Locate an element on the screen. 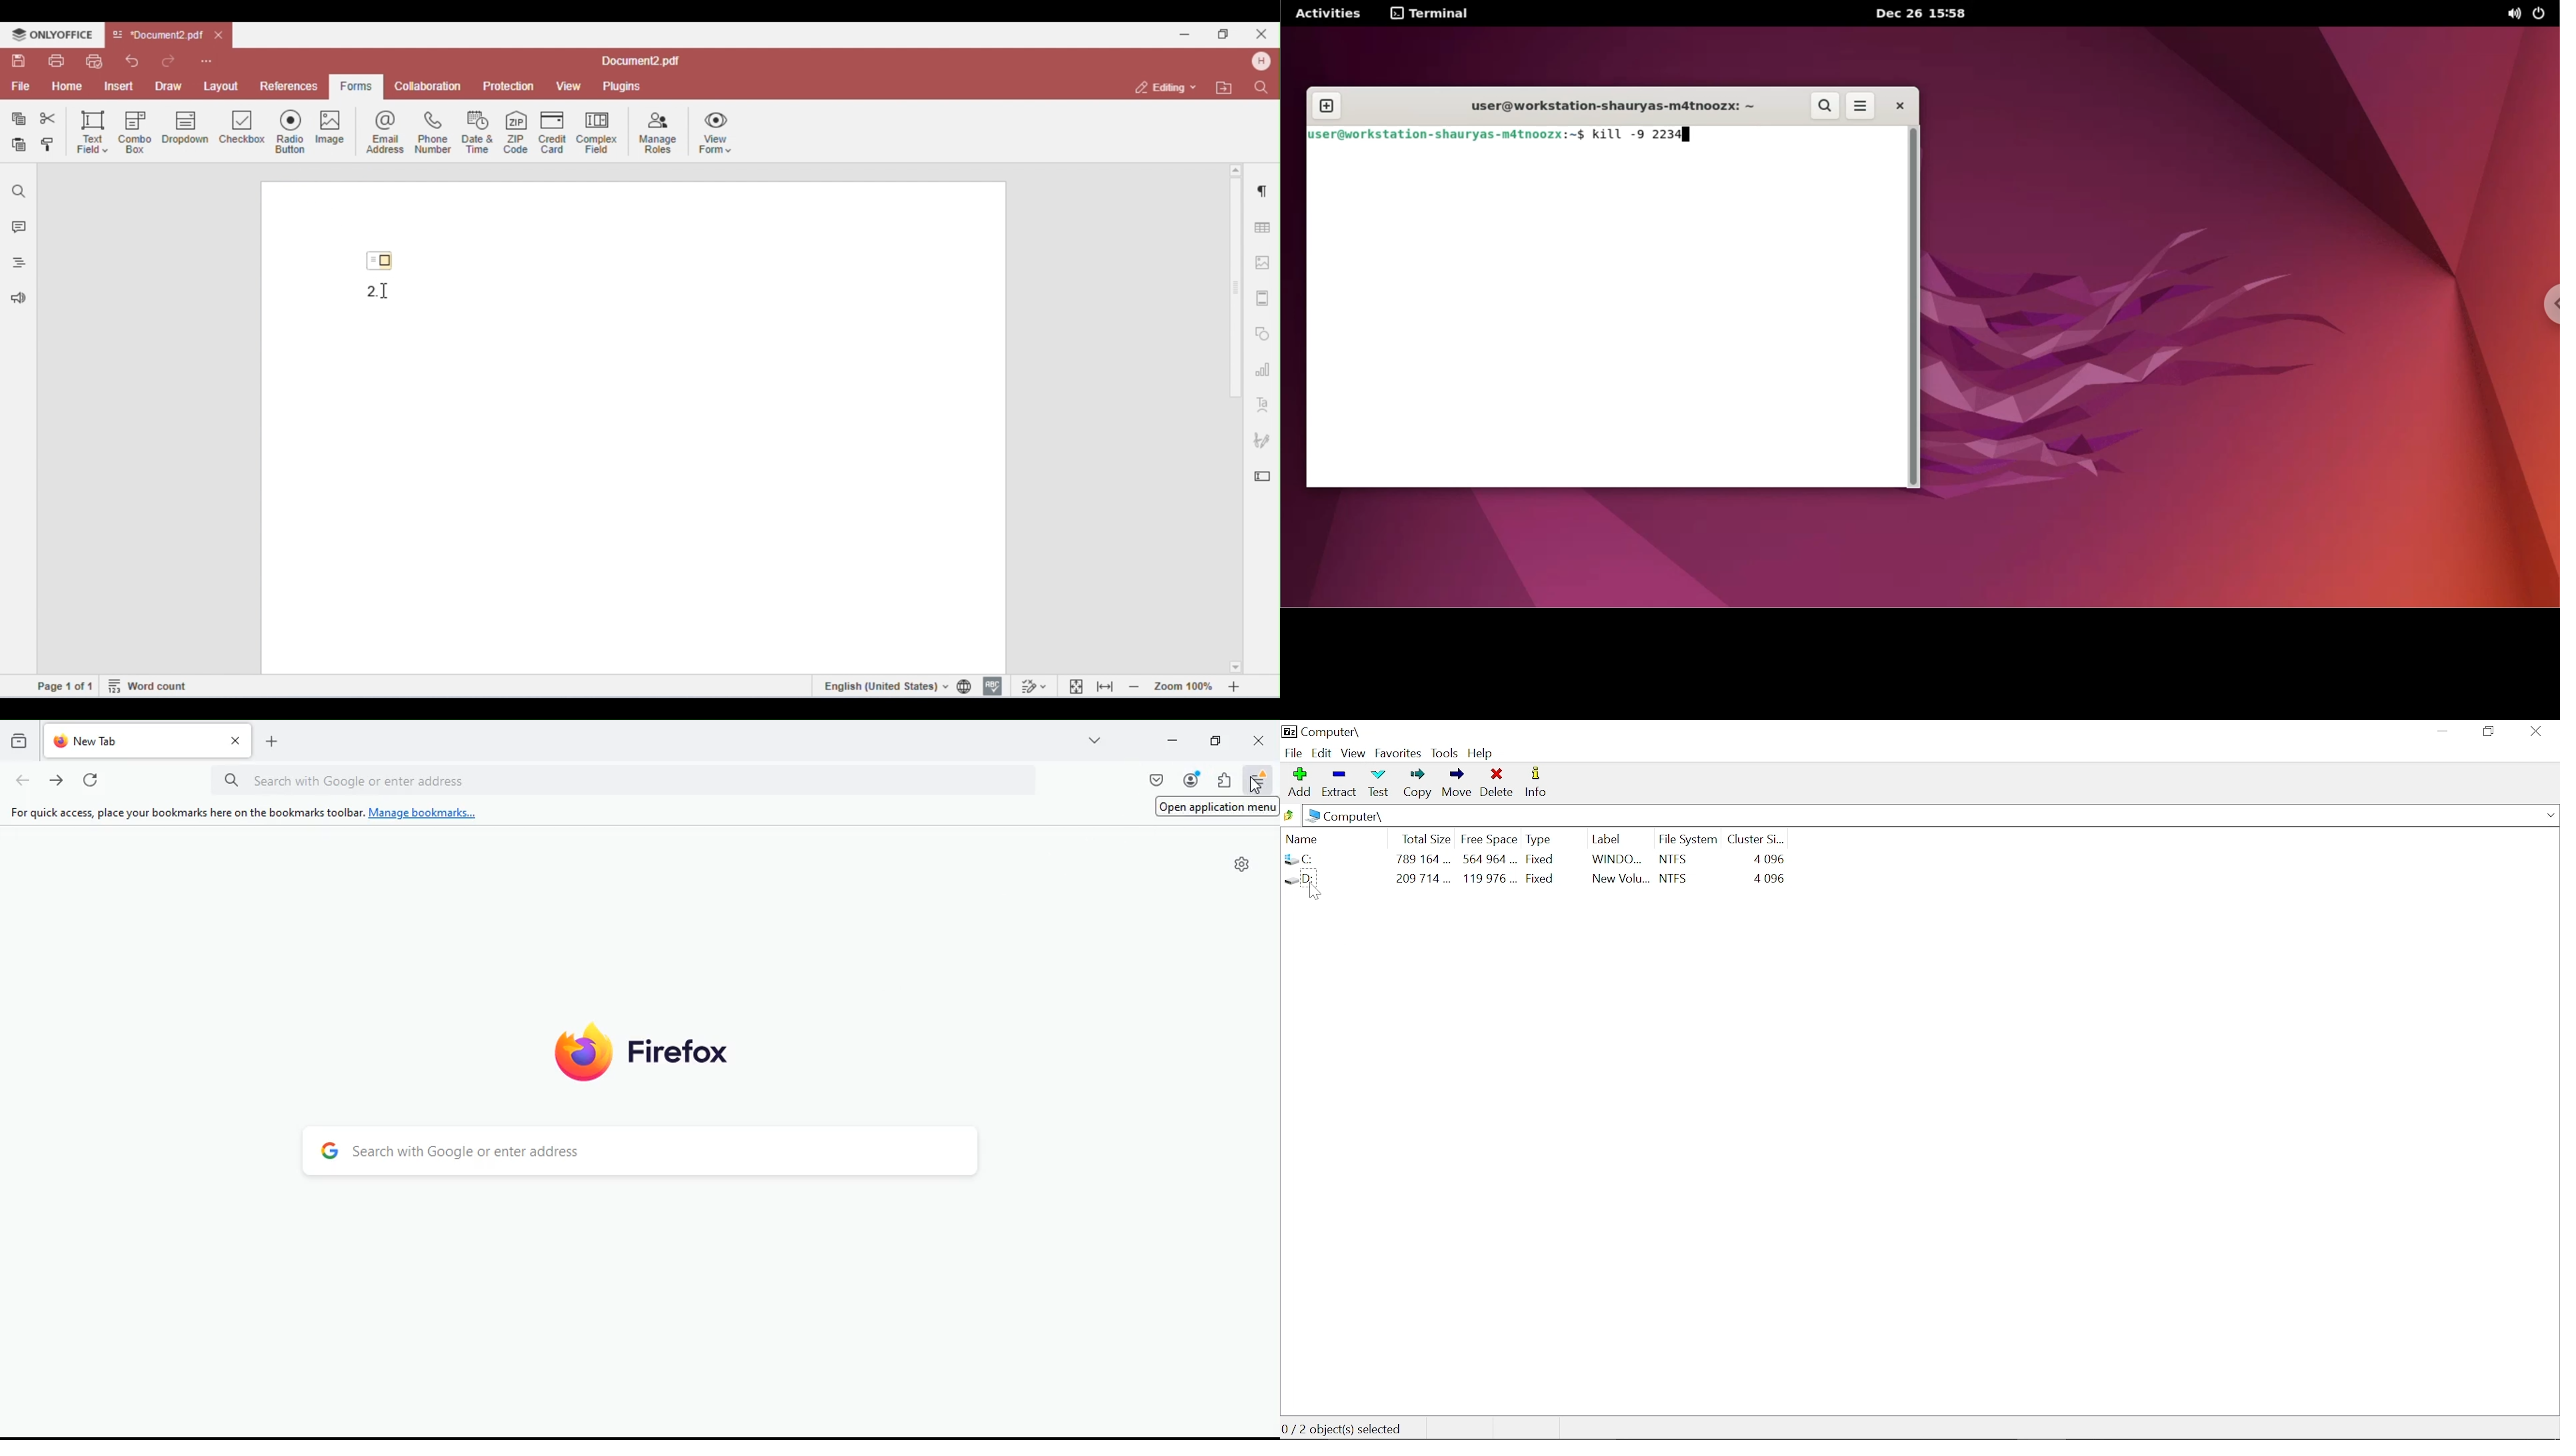  D : is located at coordinates (1335, 879).